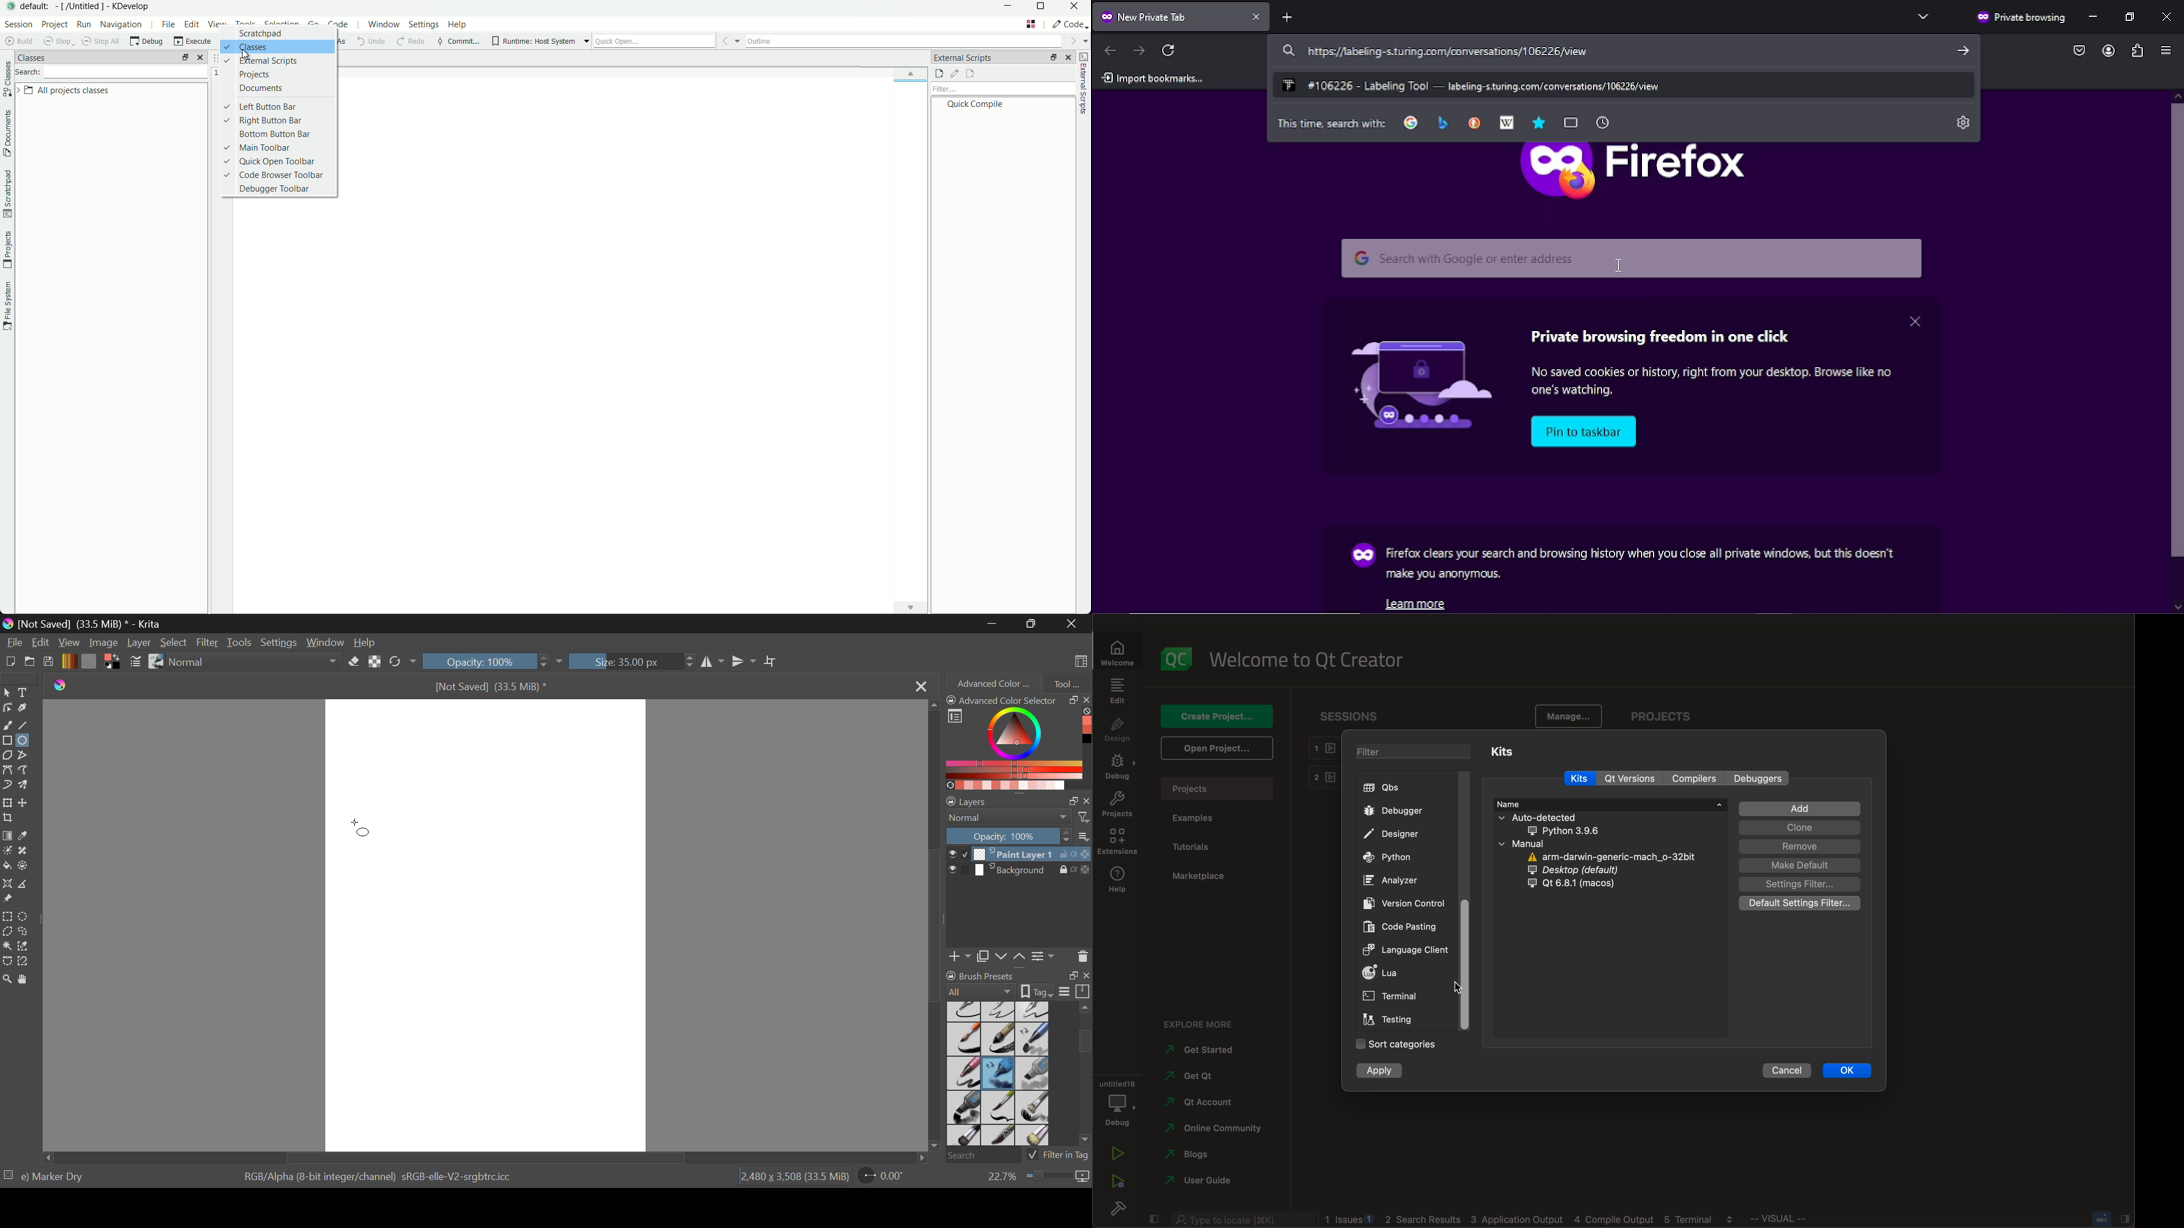  I want to click on Ink-4 Pen Rough, so click(1033, 1011).